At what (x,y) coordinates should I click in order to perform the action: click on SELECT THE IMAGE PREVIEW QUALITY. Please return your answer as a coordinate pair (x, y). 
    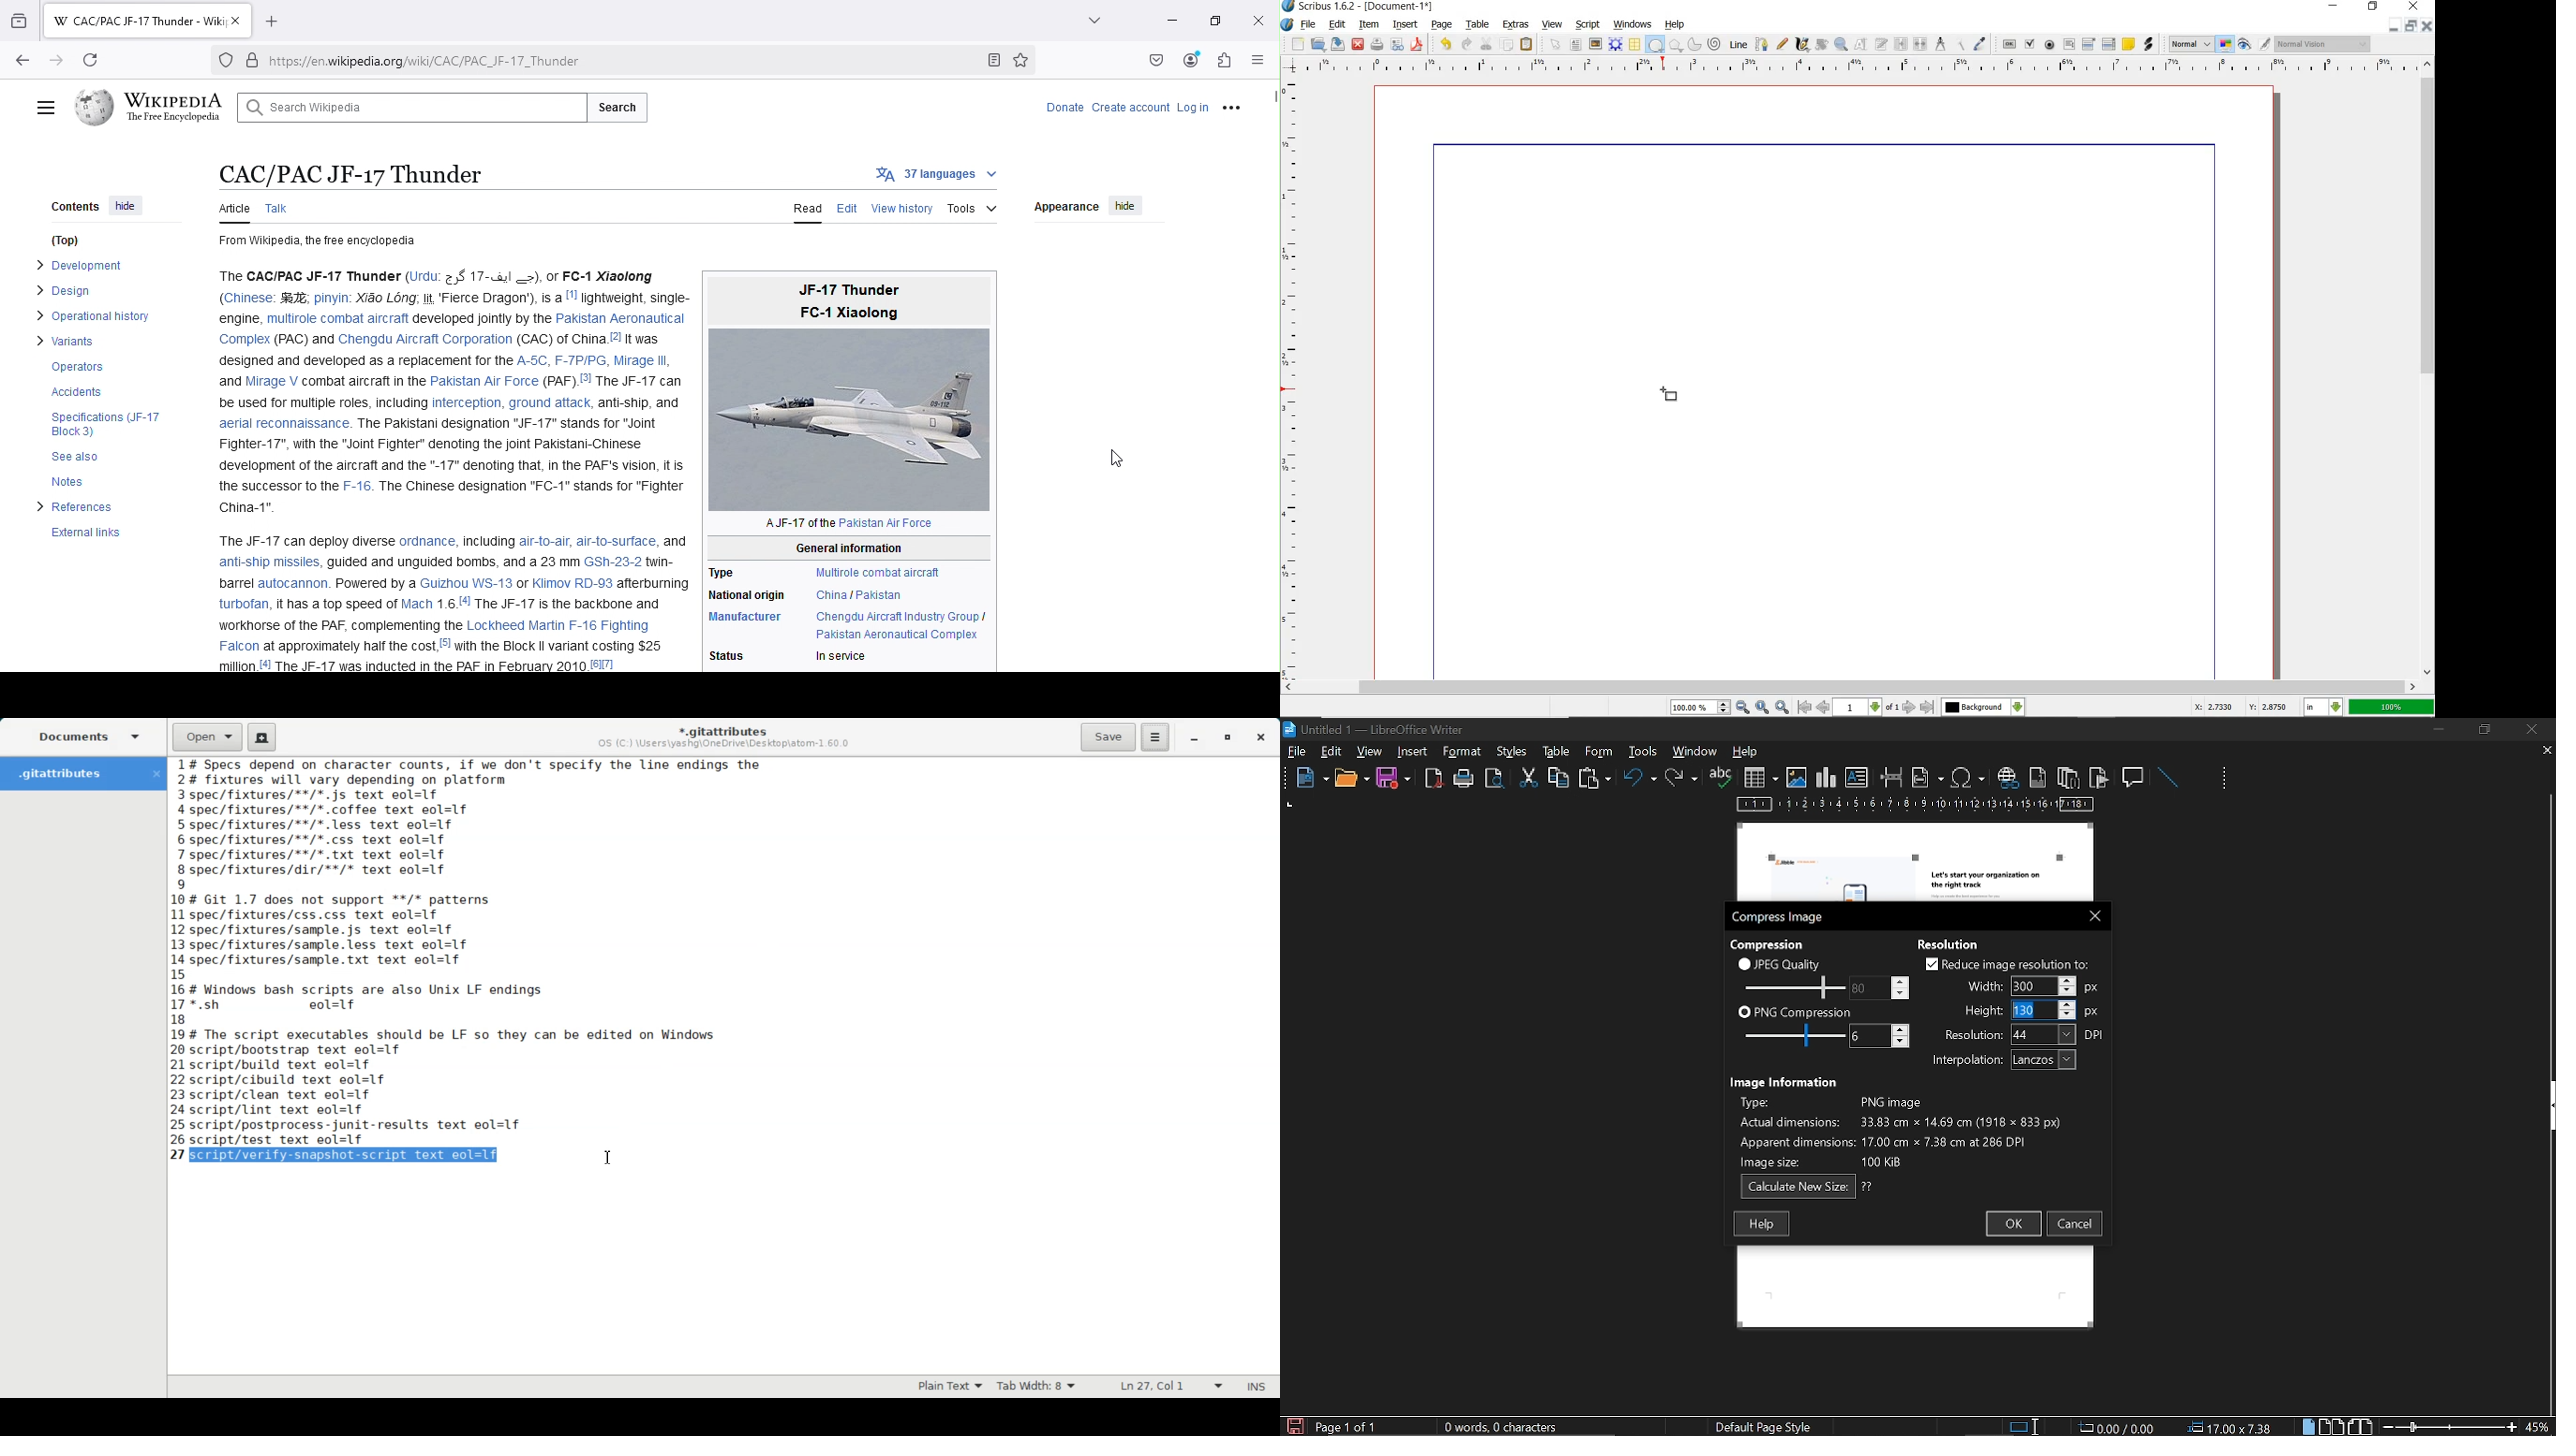
    Looking at the image, I should click on (2191, 44).